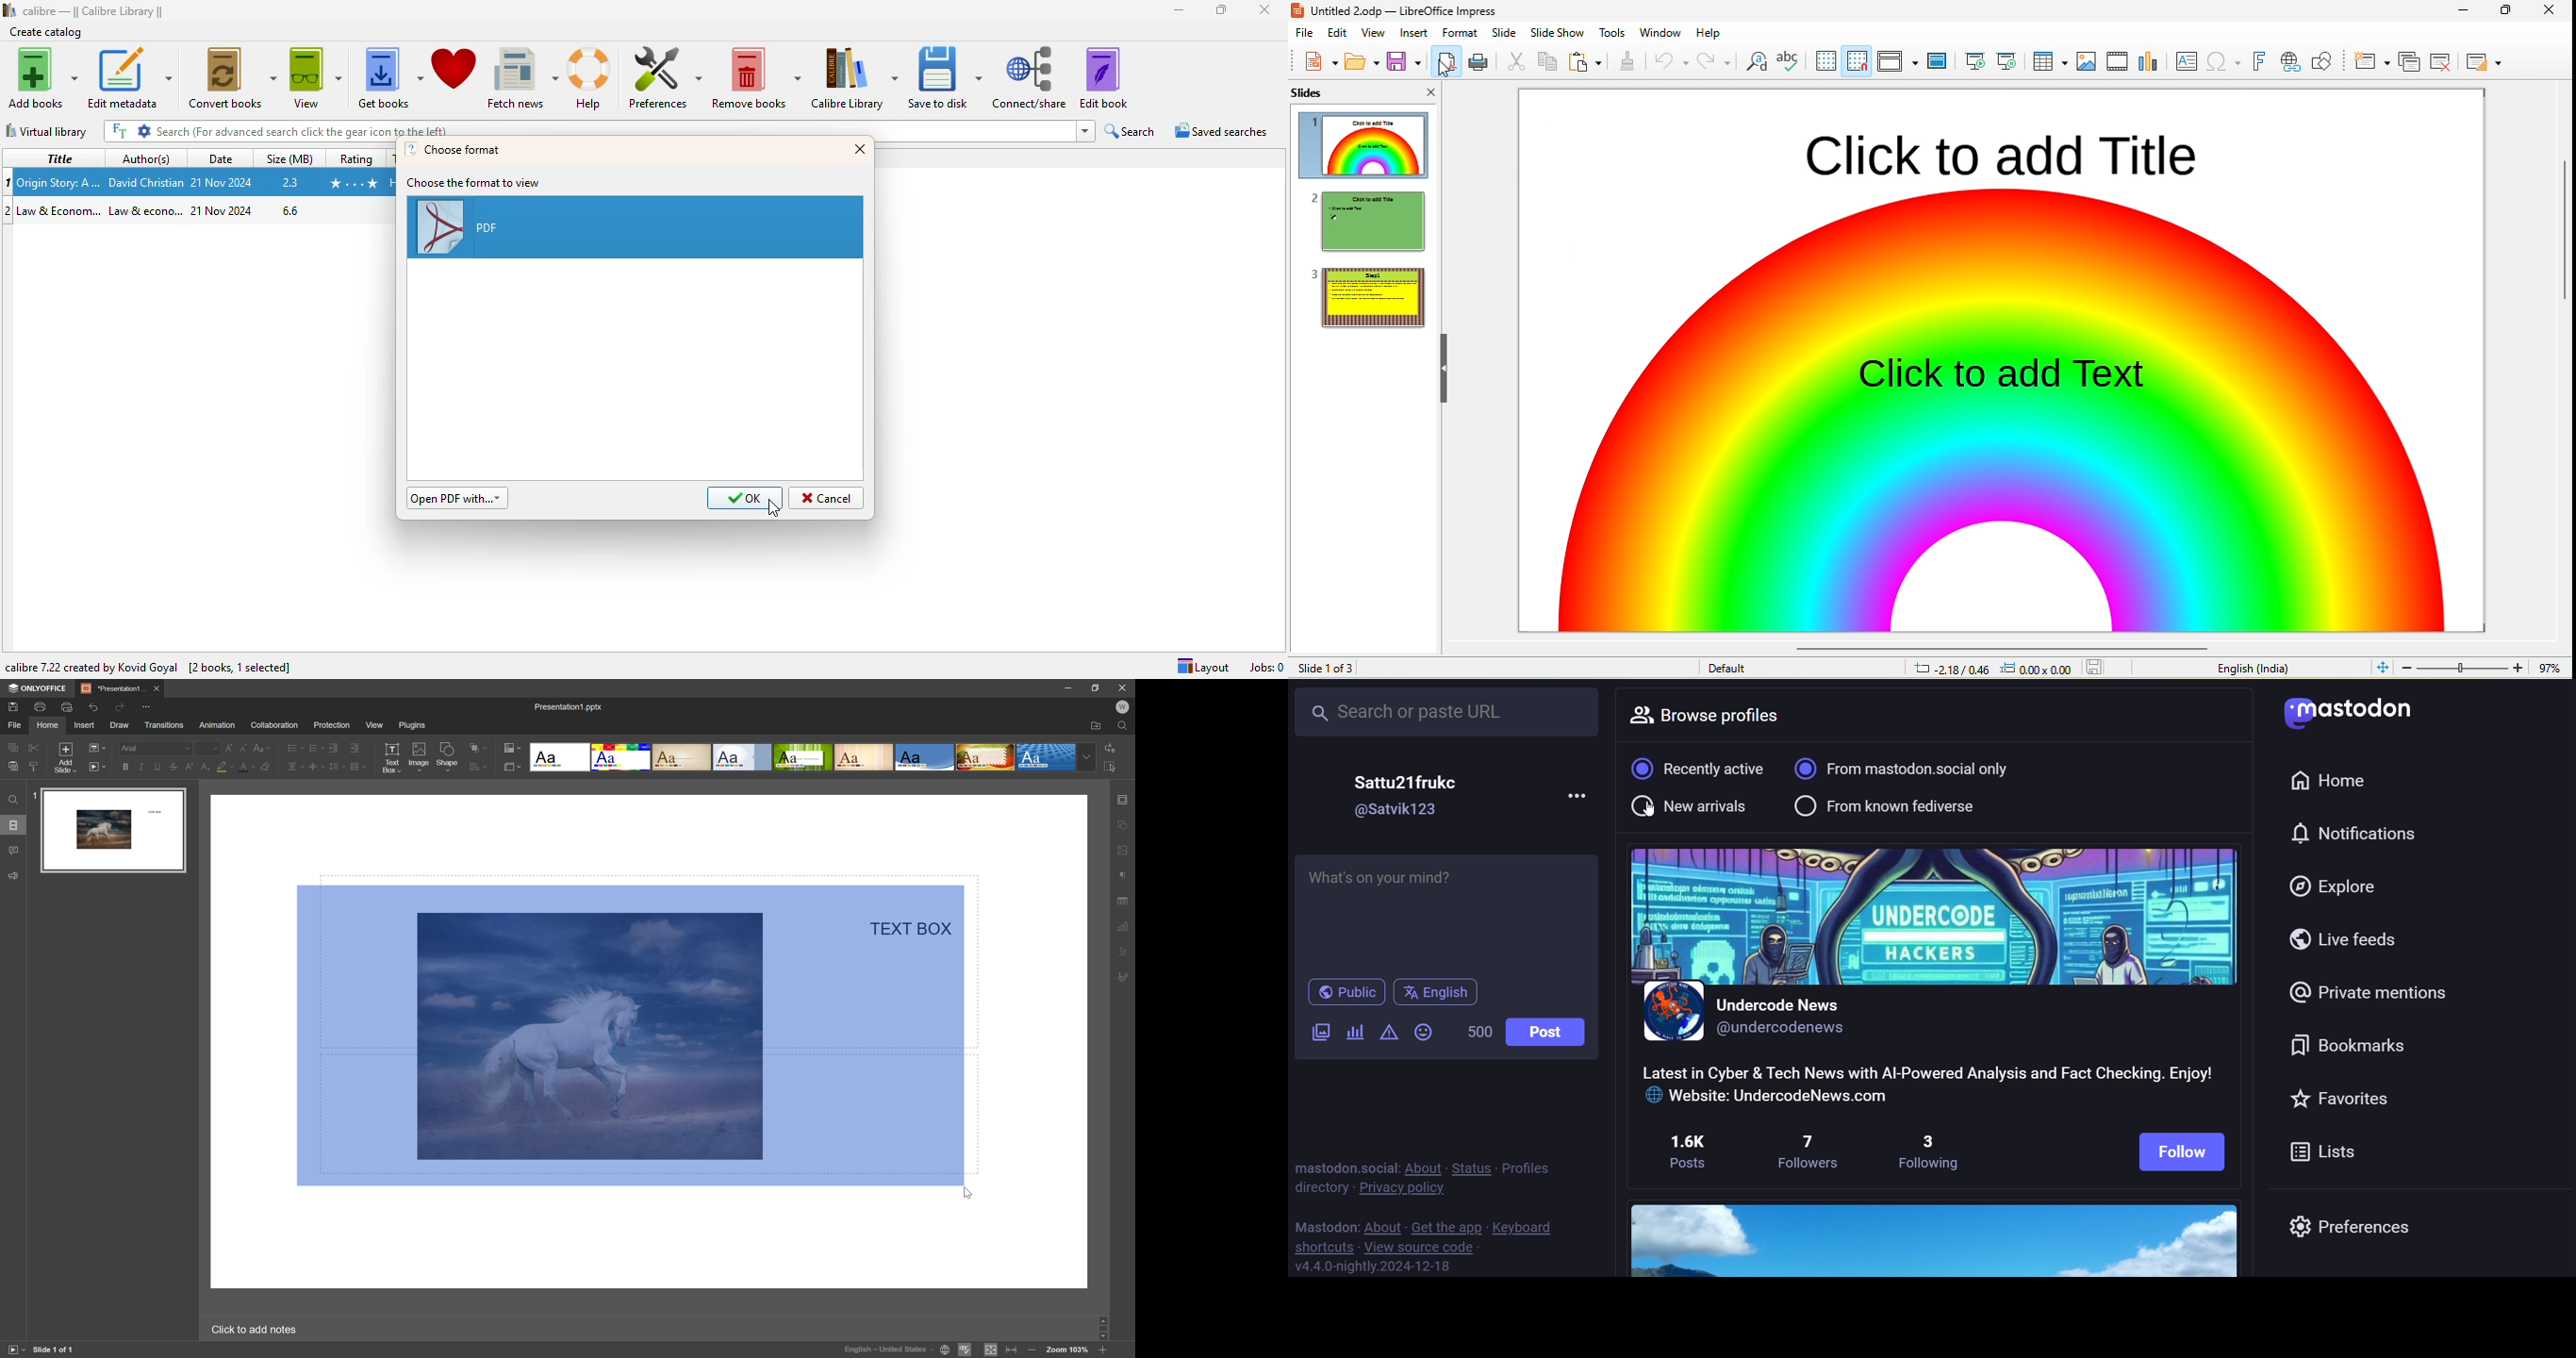 The width and height of the screenshot is (2576, 1372). What do you see at coordinates (410, 149) in the screenshot?
I see `logo` at bounding box center [410, 149].